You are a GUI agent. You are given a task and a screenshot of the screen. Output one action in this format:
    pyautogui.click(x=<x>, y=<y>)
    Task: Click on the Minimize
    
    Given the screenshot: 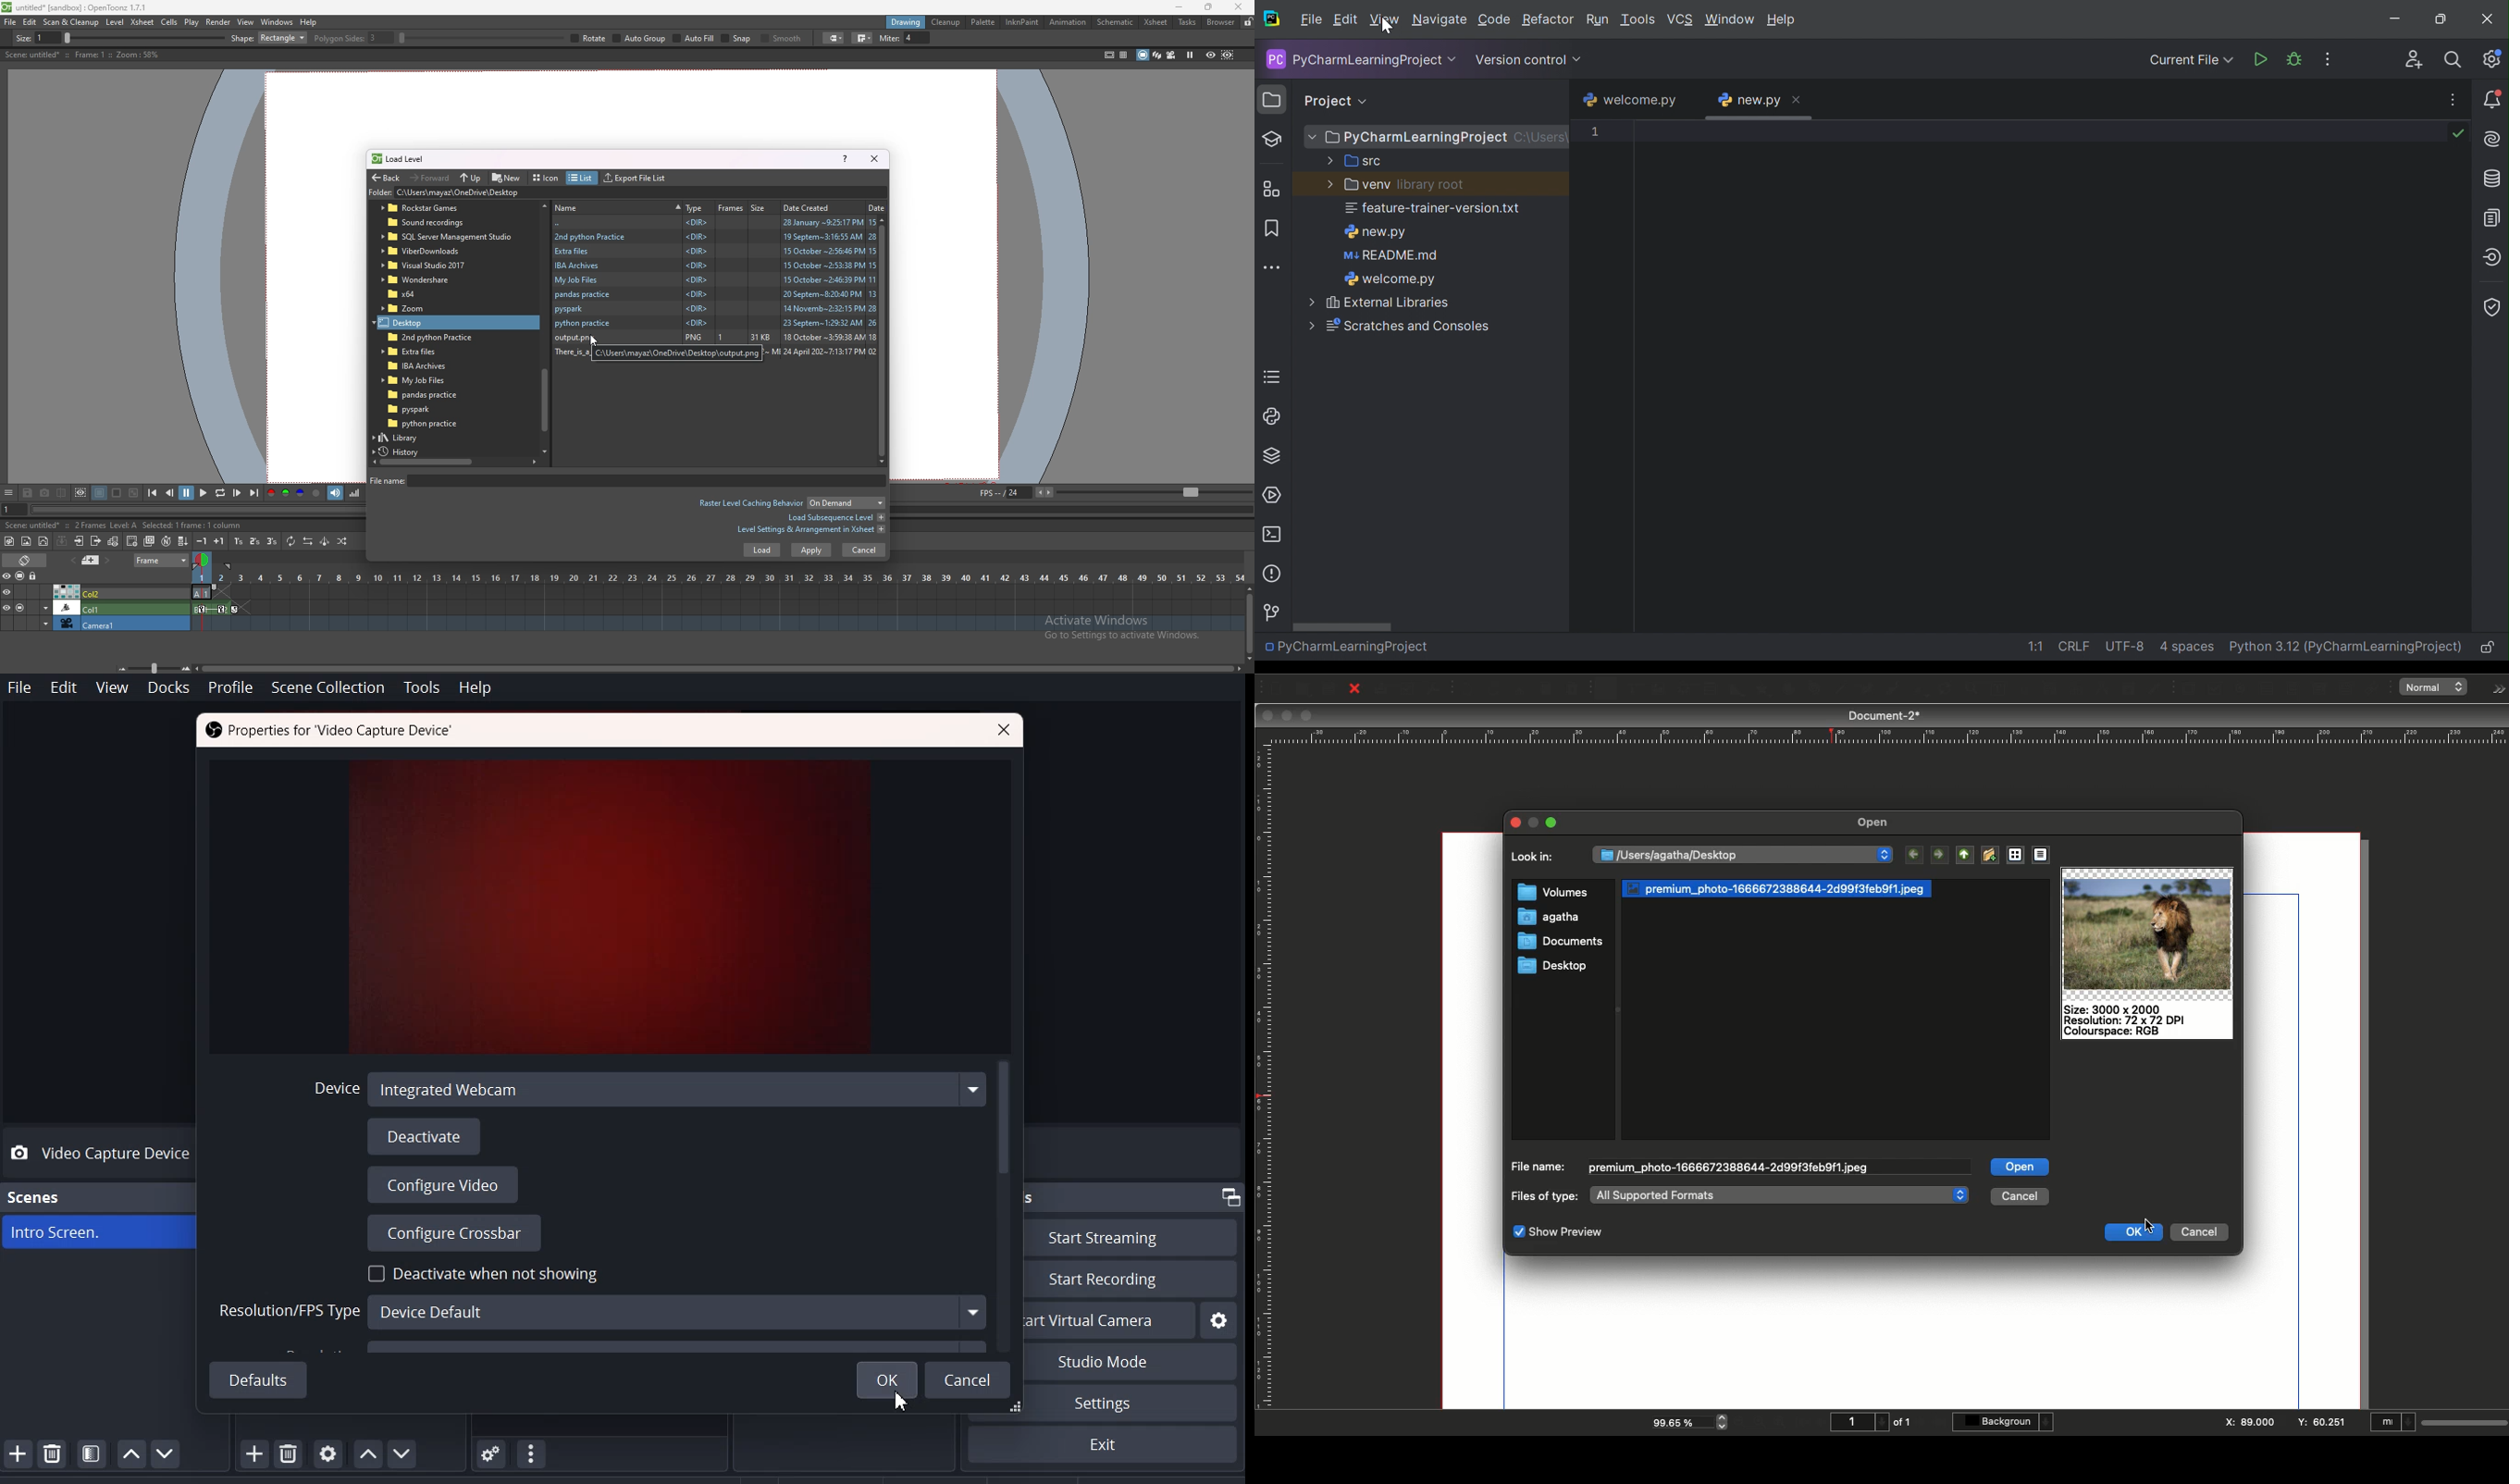 What is the action you would take?
    pyautogui.click(x=1288, y=716)
    